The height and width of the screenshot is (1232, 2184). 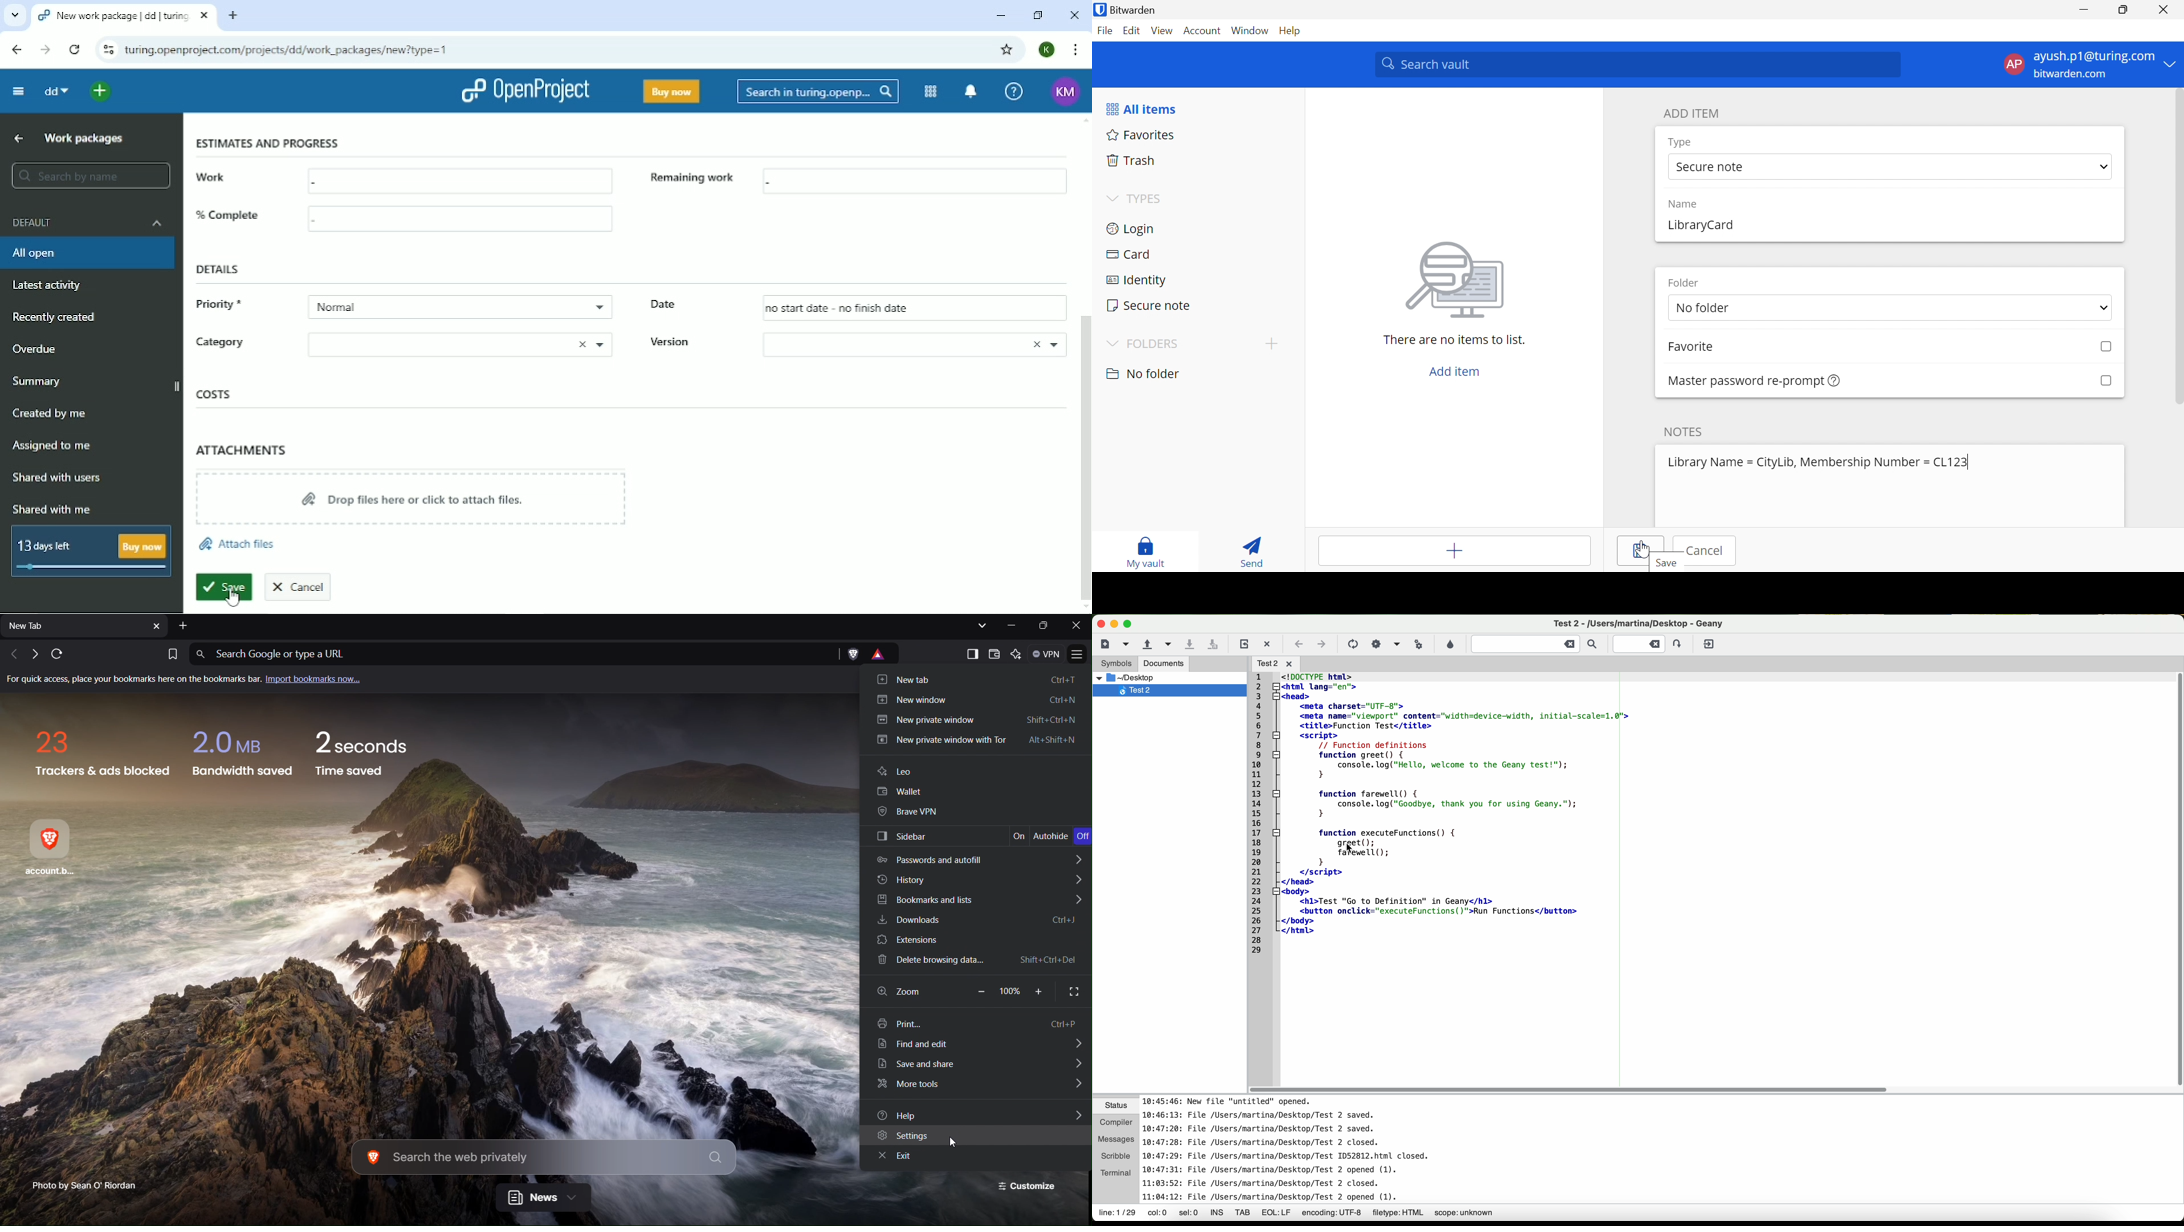 I want to click on , so click(x=1687, y=203).